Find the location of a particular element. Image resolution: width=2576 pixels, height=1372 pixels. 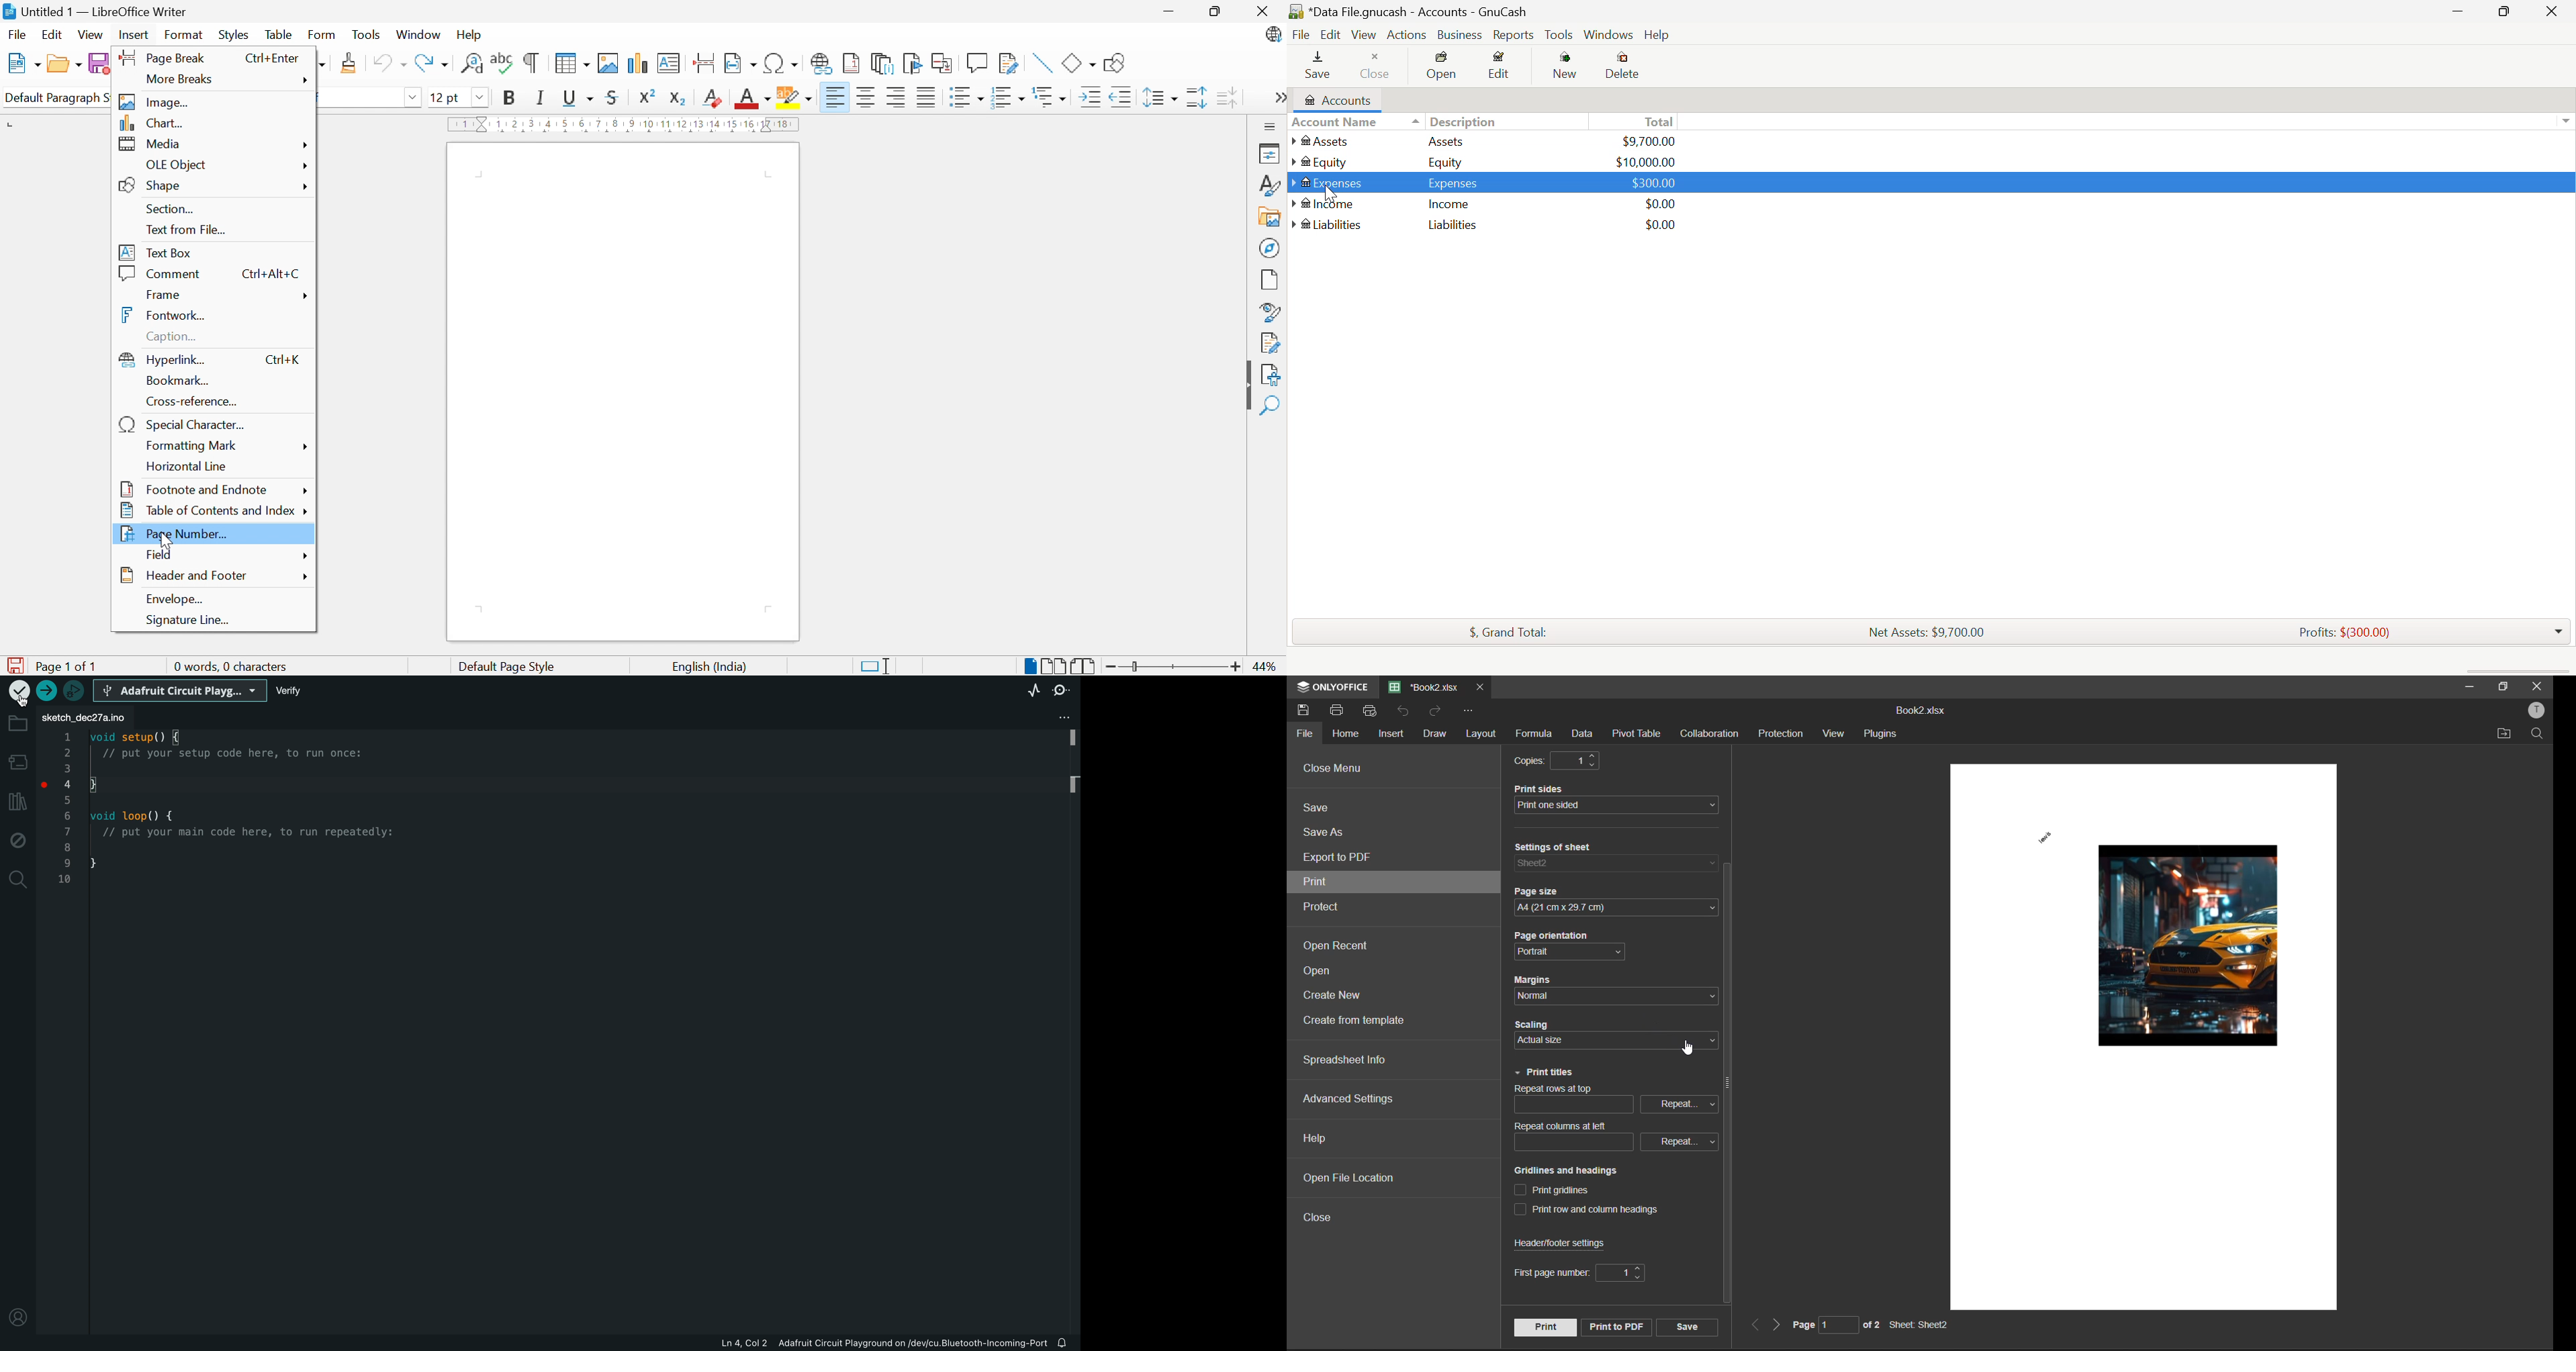

click is located at coordinates (47, 789).